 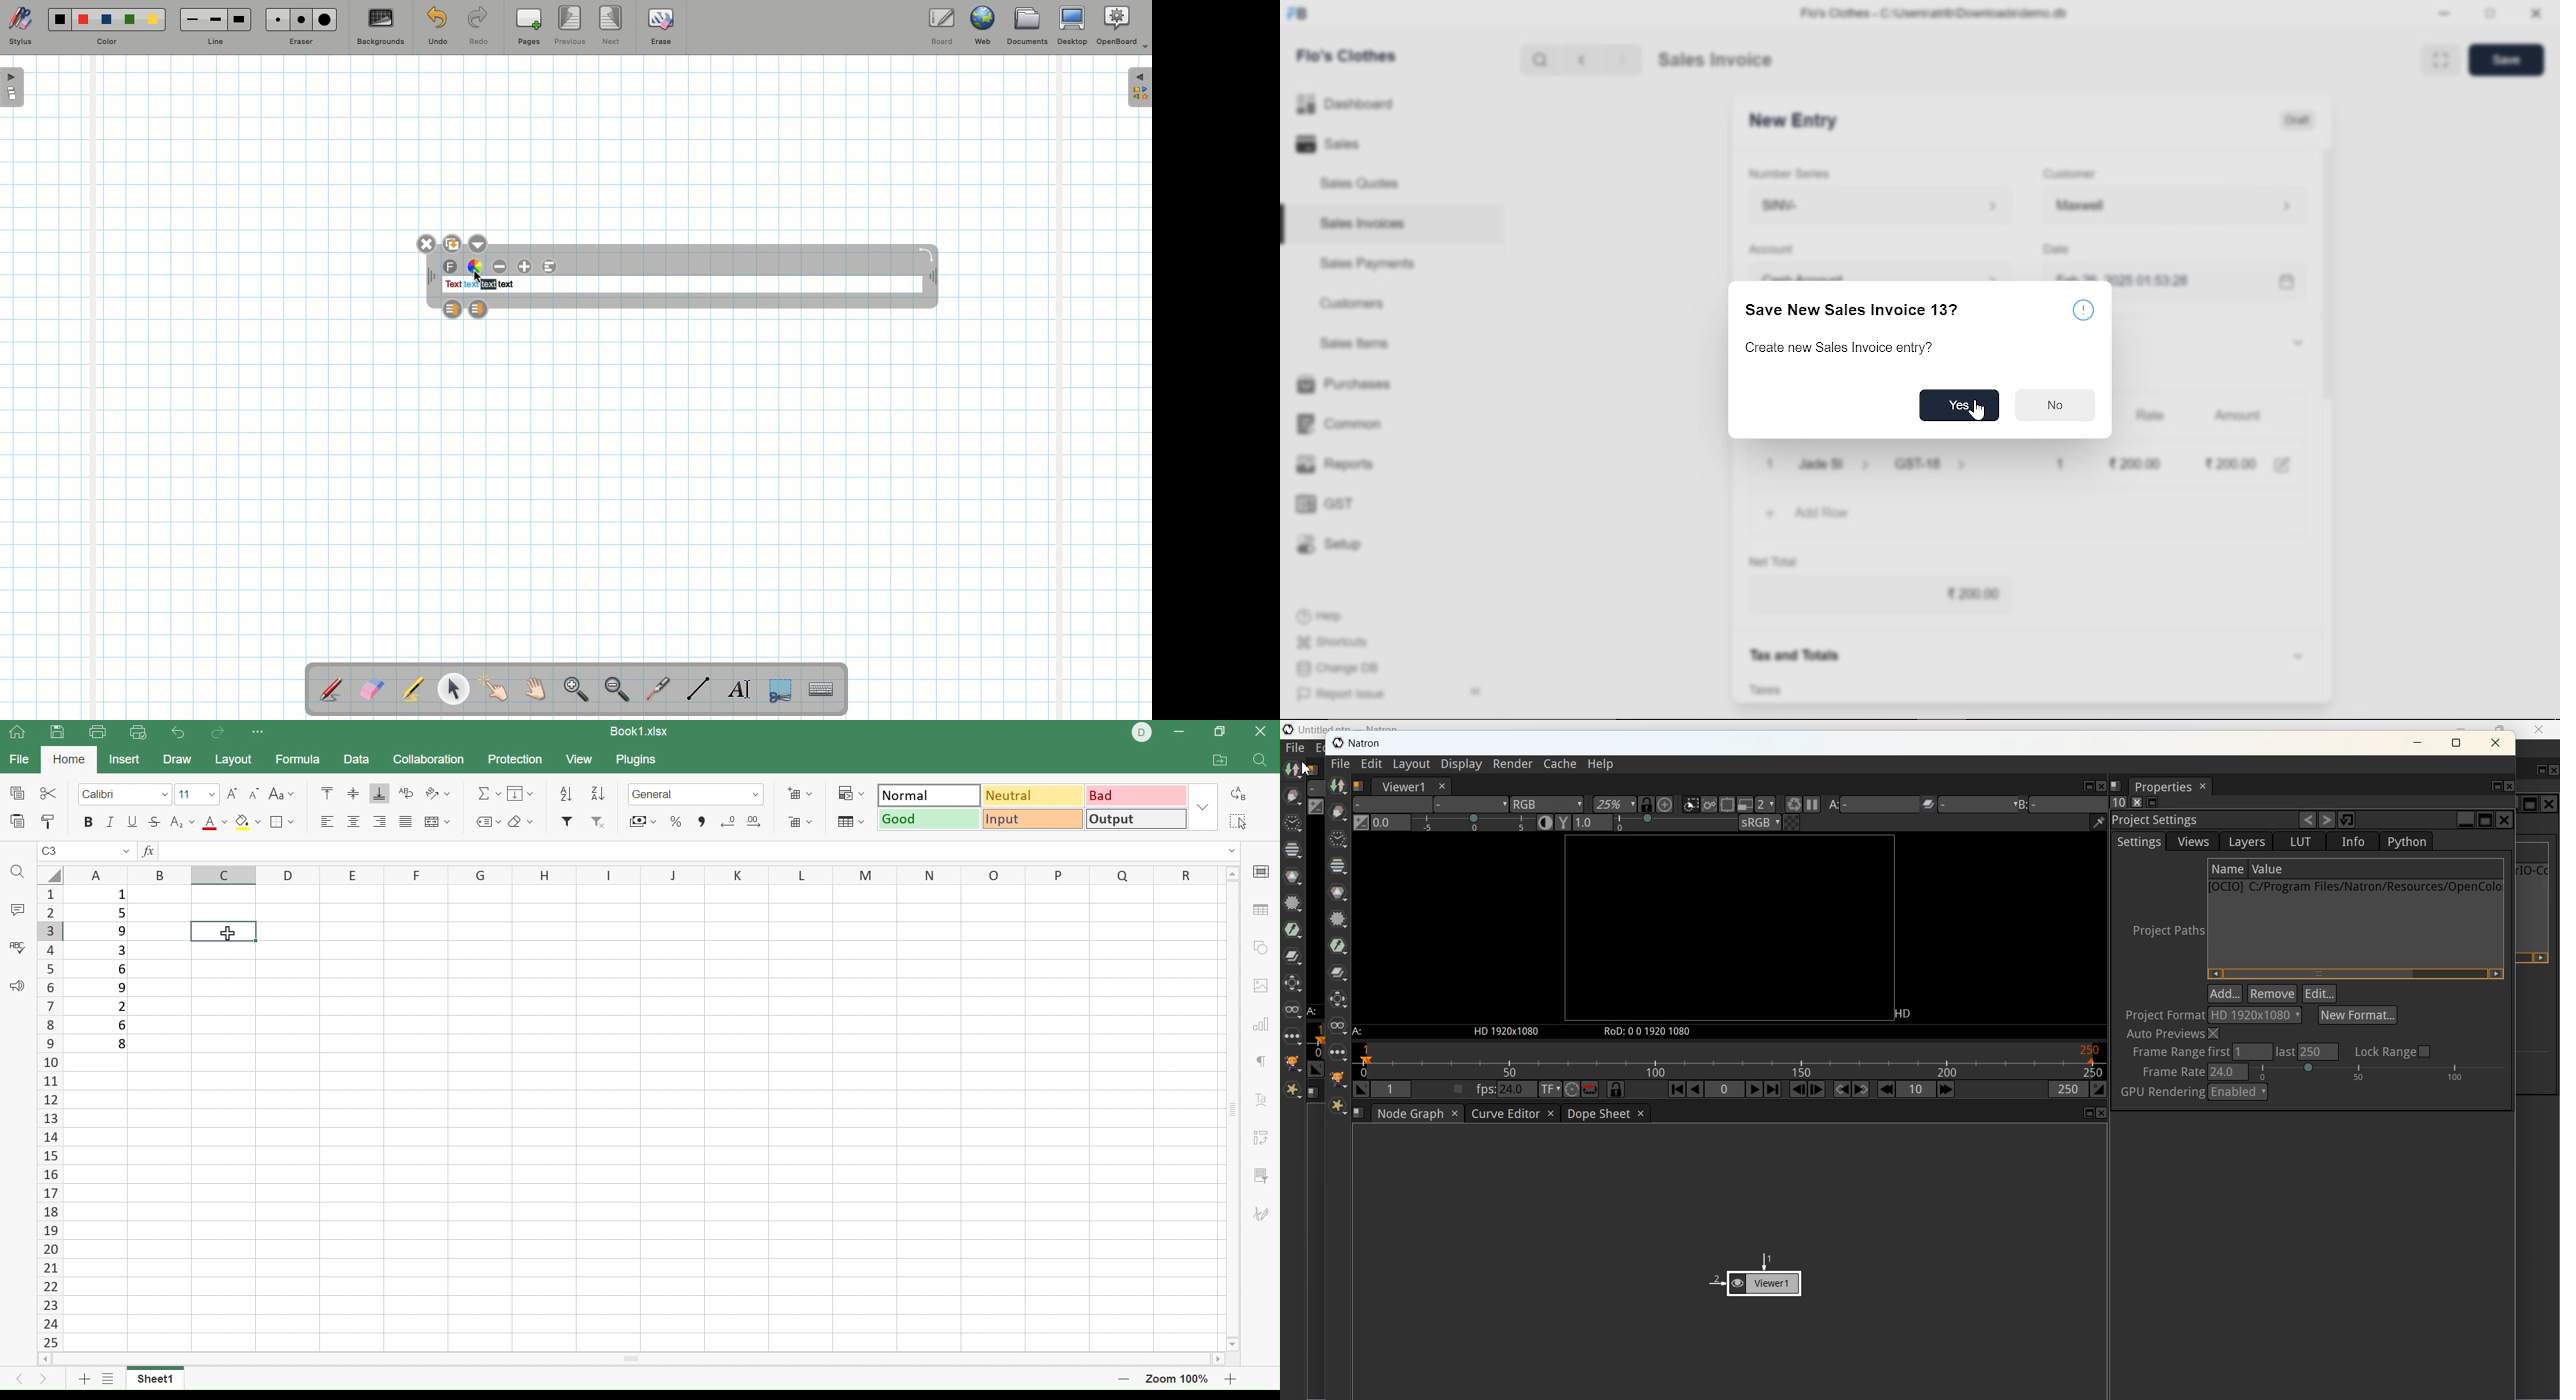 What do you see at coordinates (430, 759) in the screenshot?
I see `Collaboration` at bounding box center [430, 759].